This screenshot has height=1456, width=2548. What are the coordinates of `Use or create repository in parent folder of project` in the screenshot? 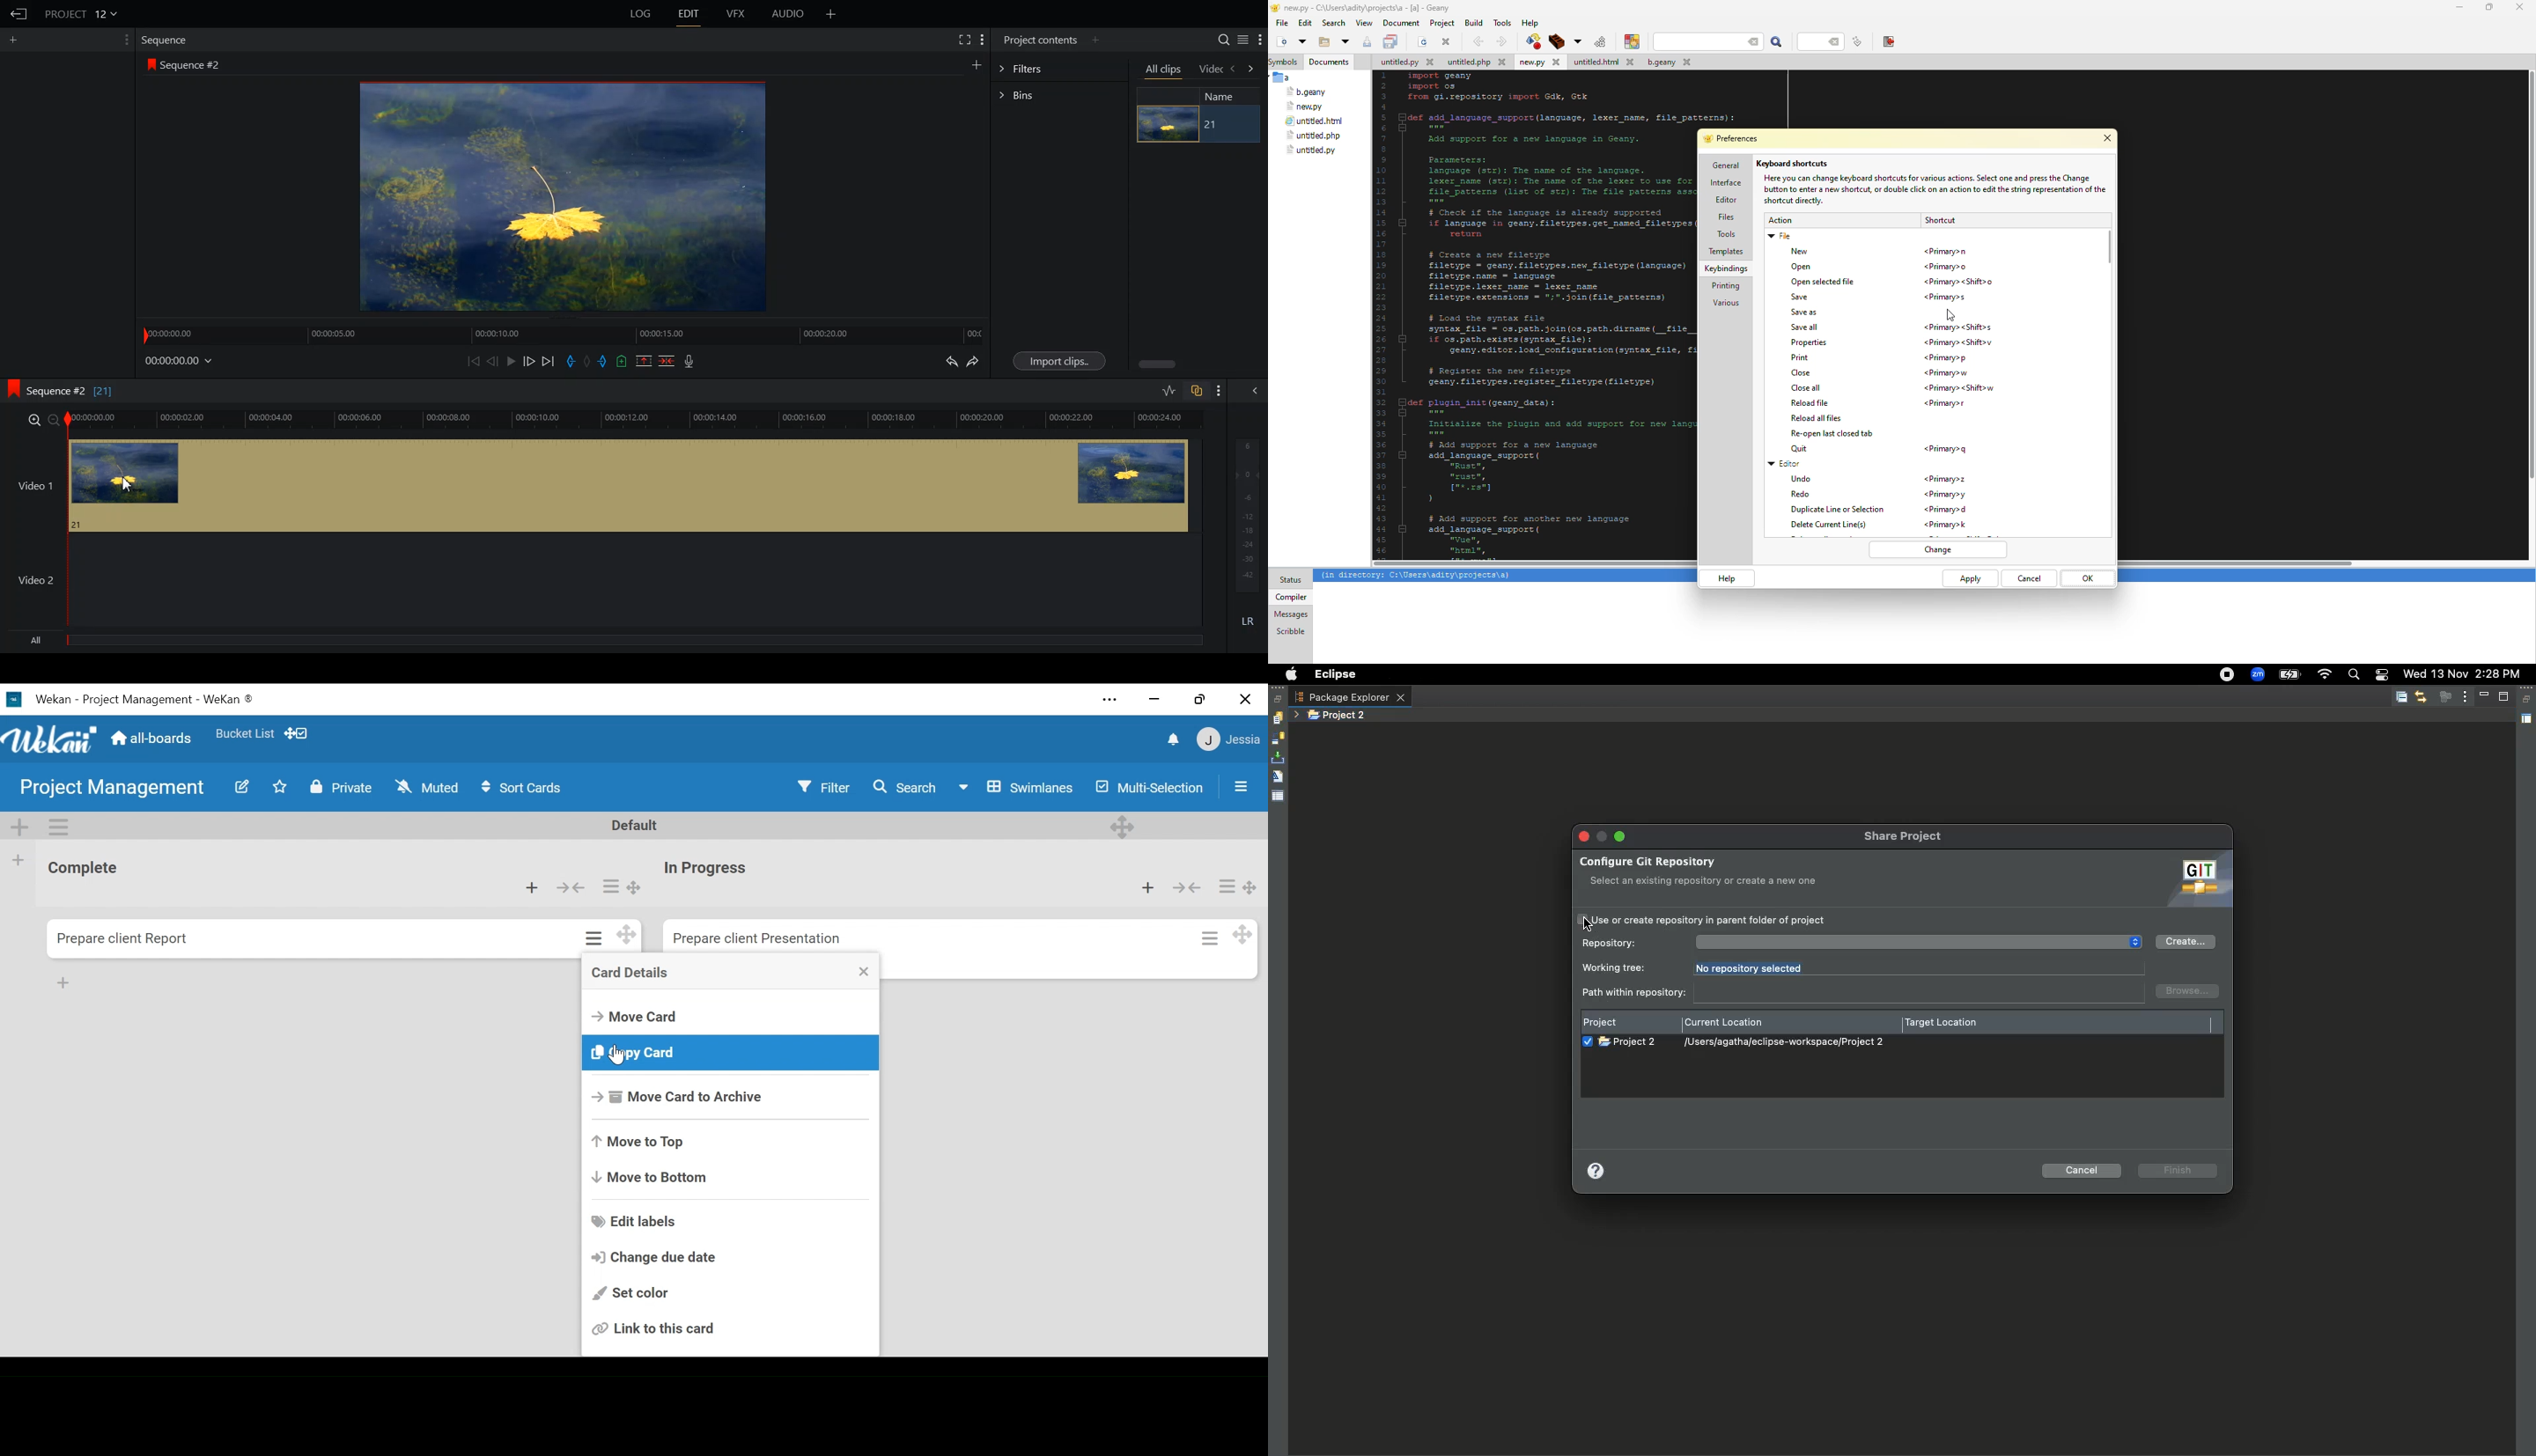 It's located at (1702, 921).